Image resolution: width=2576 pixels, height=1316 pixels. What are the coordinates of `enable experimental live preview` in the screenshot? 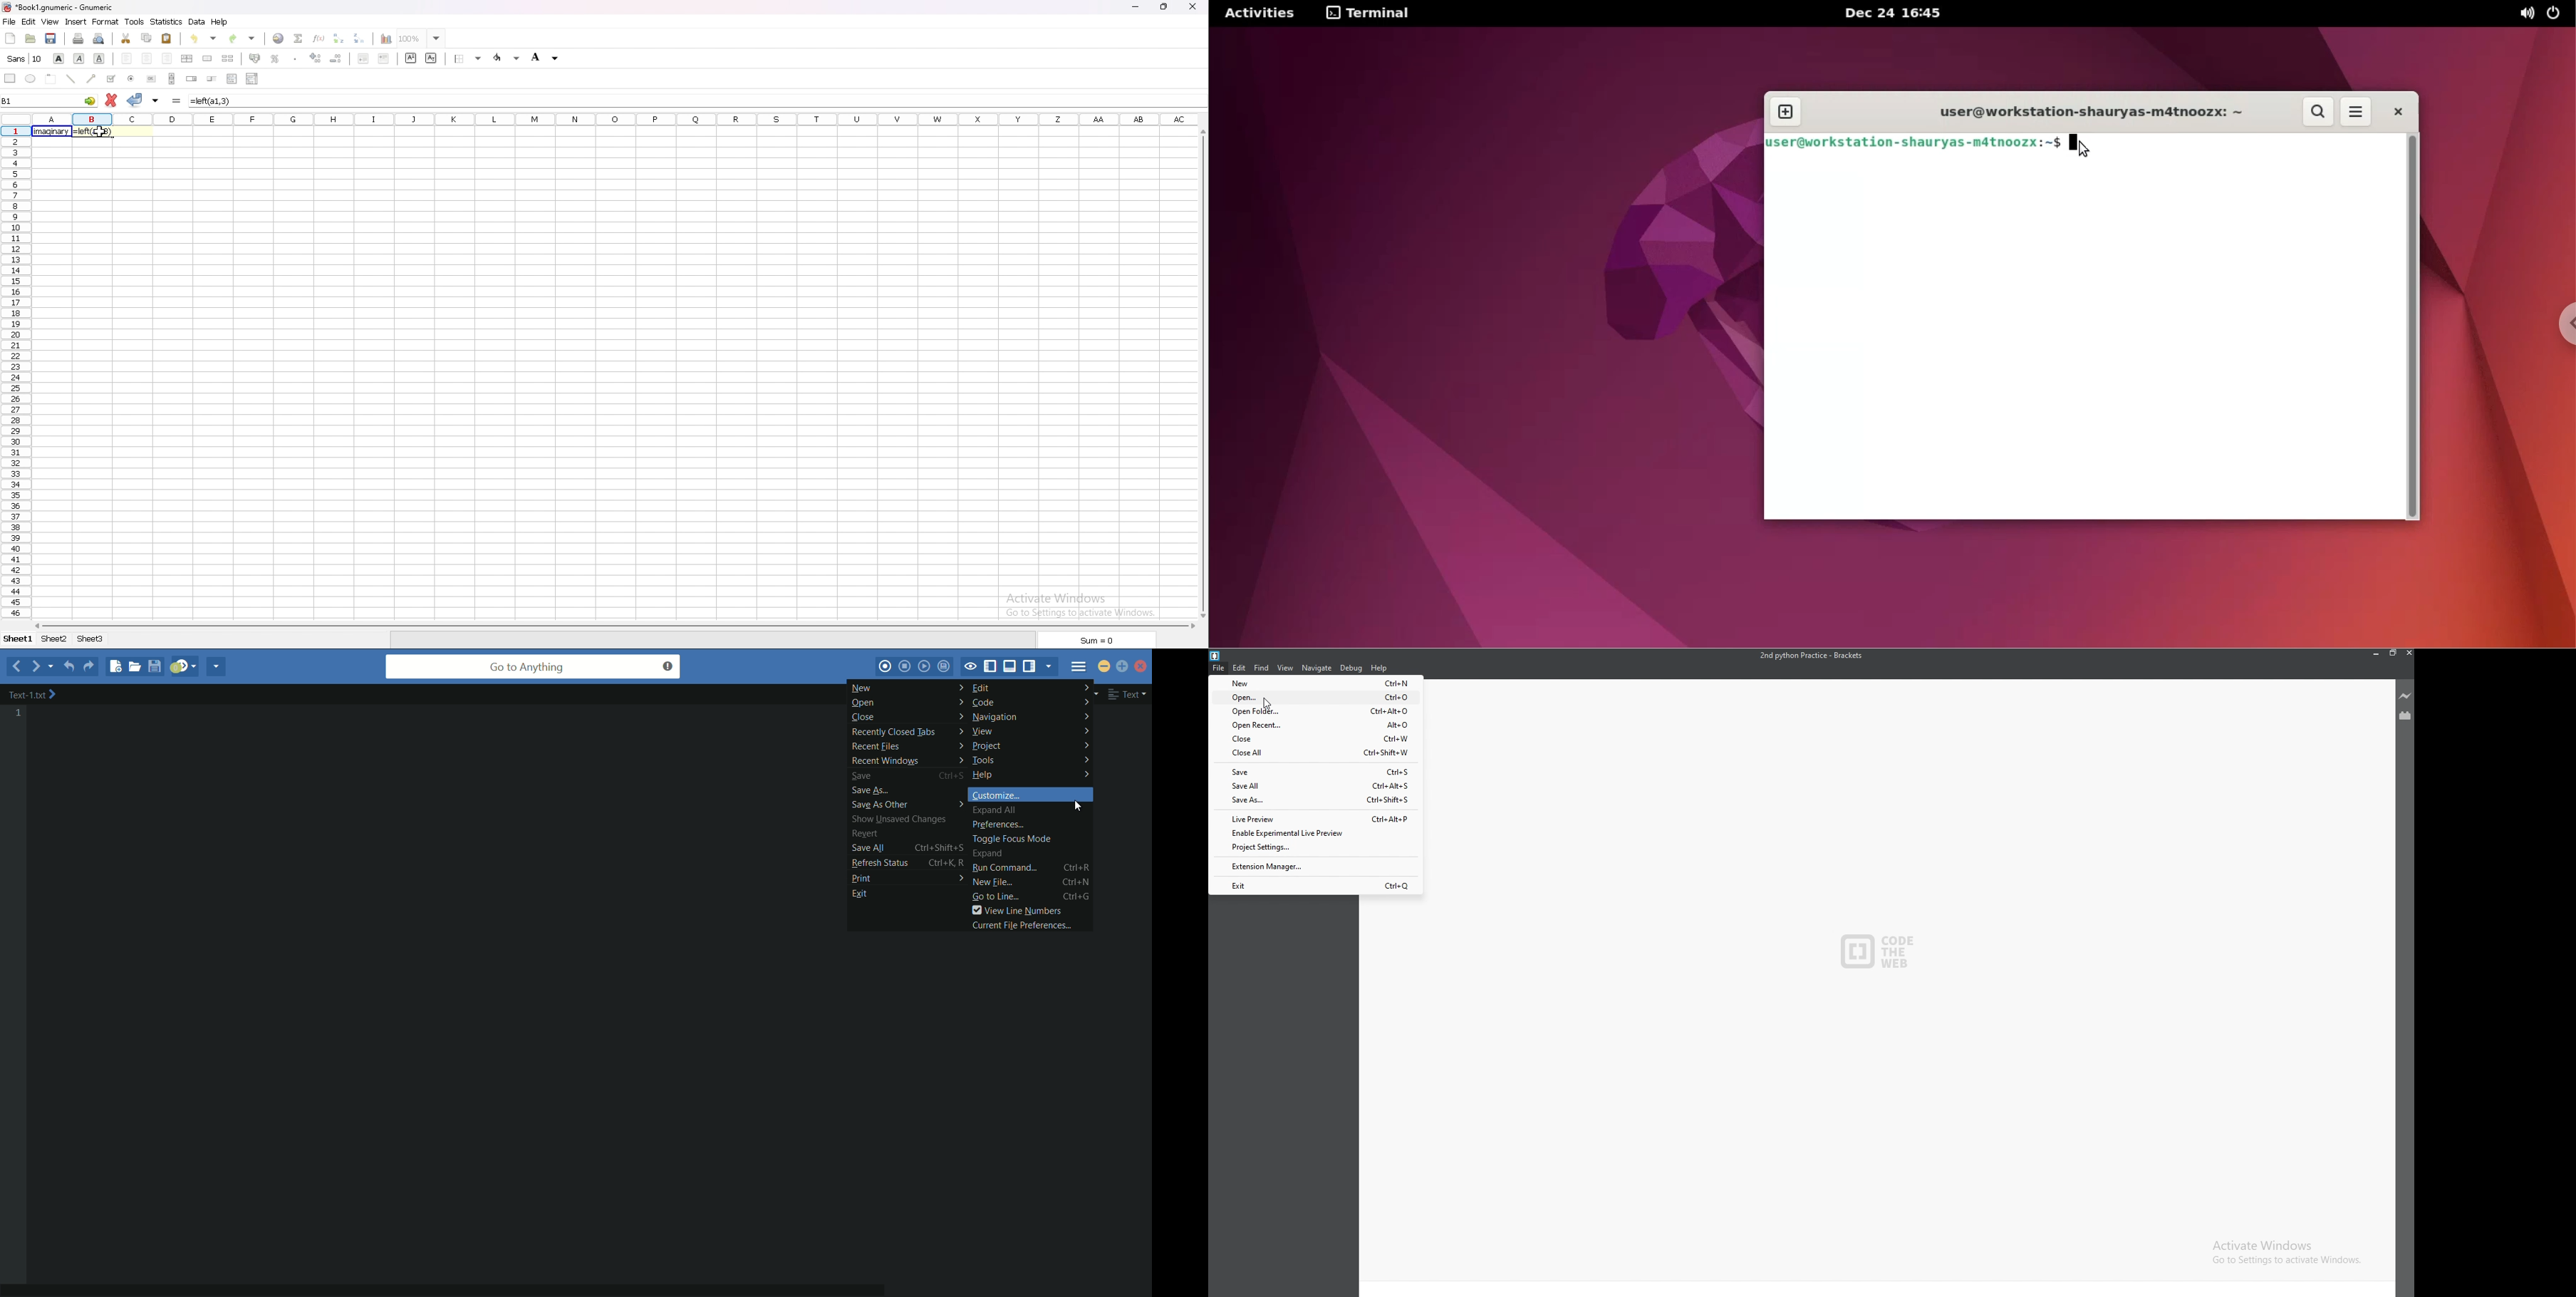 It's located at (1313, 833).